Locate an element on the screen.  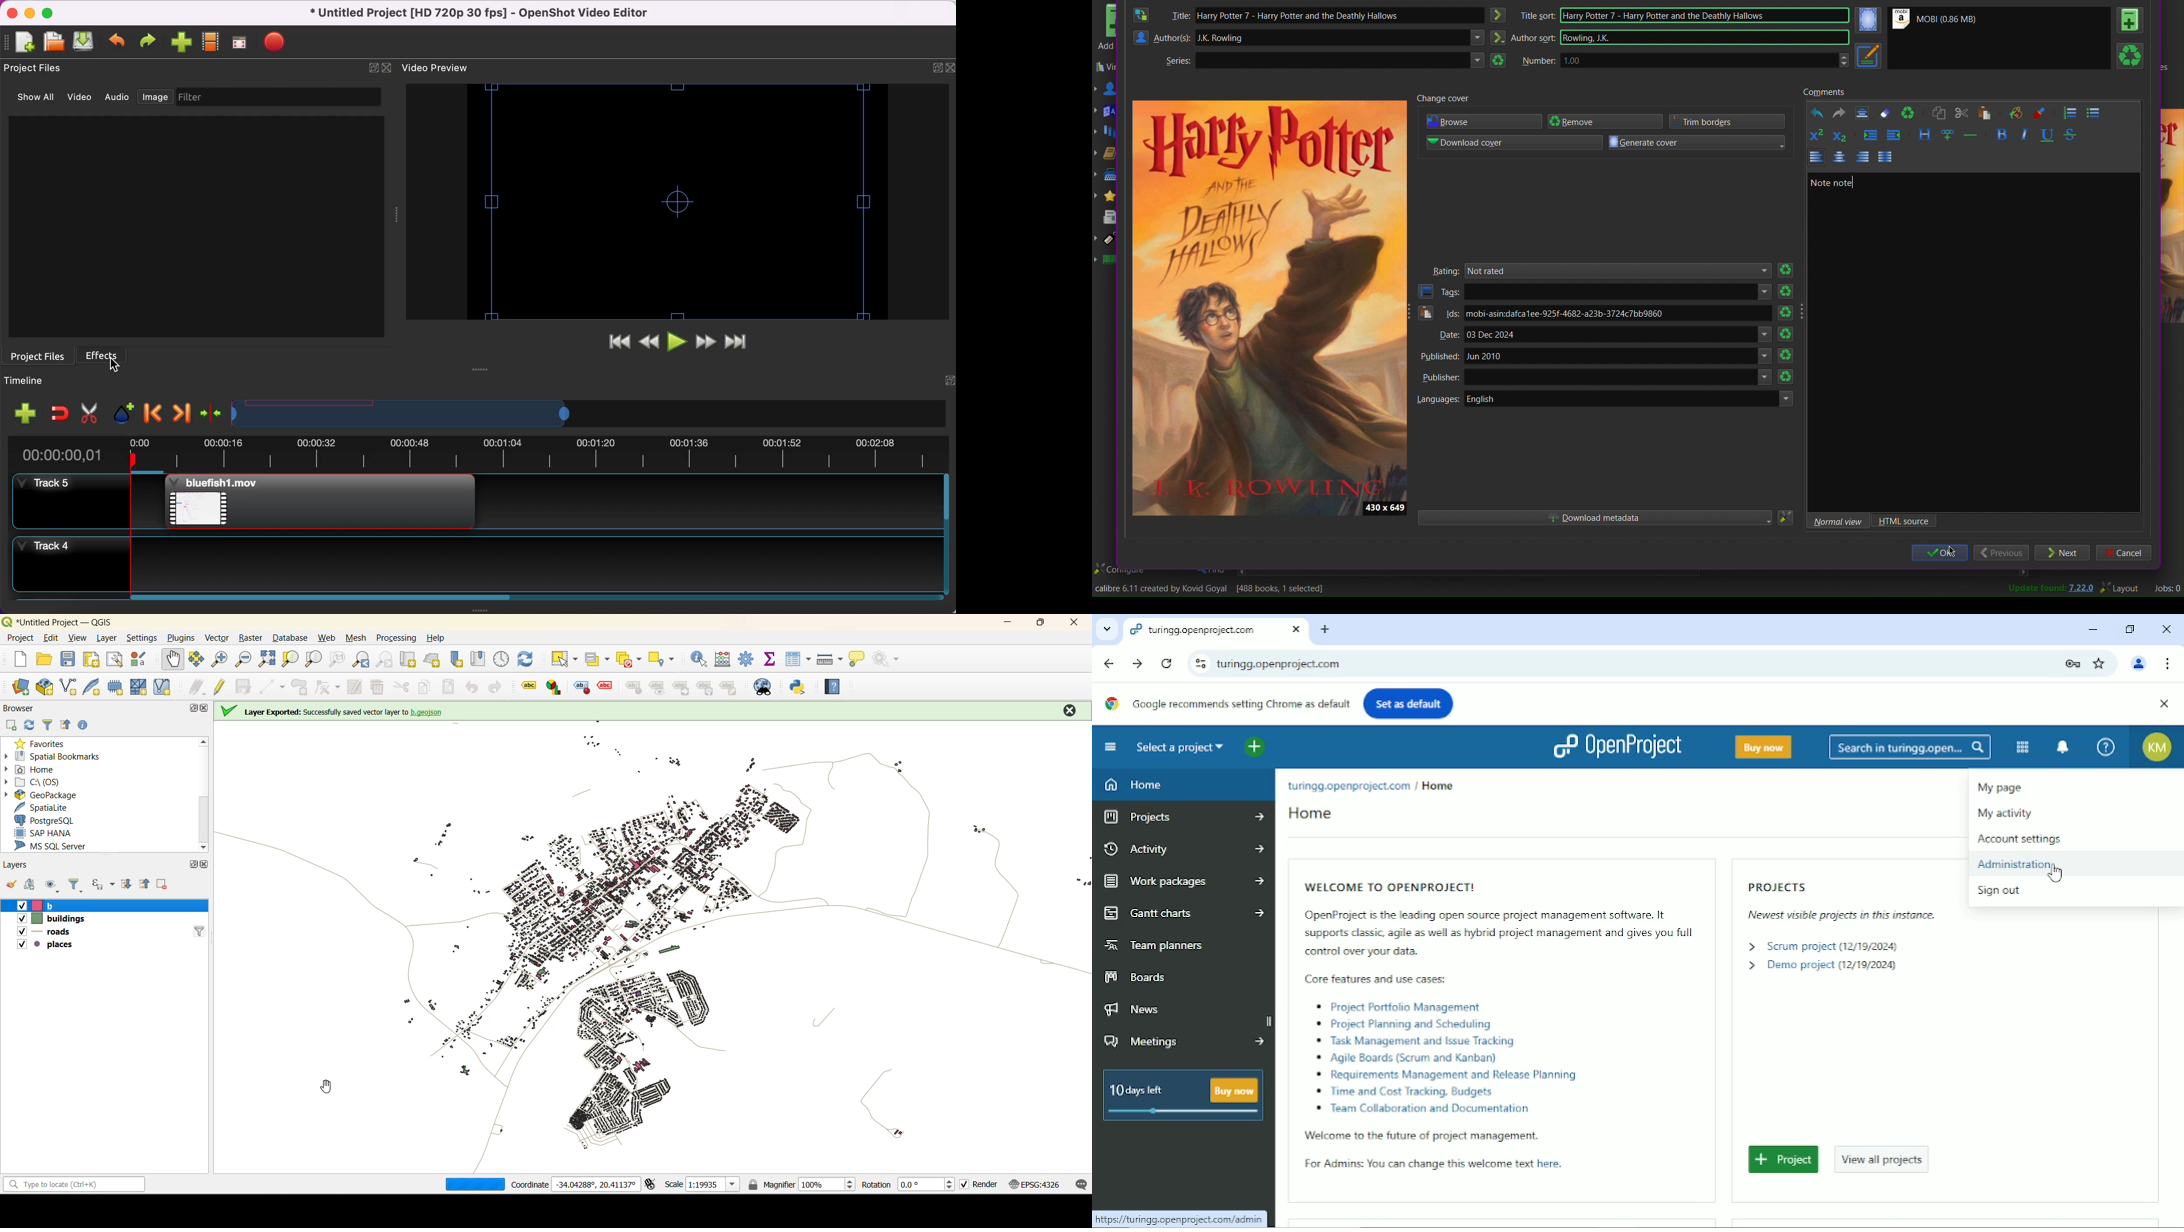
Home is located at coordinates (1136, 784).